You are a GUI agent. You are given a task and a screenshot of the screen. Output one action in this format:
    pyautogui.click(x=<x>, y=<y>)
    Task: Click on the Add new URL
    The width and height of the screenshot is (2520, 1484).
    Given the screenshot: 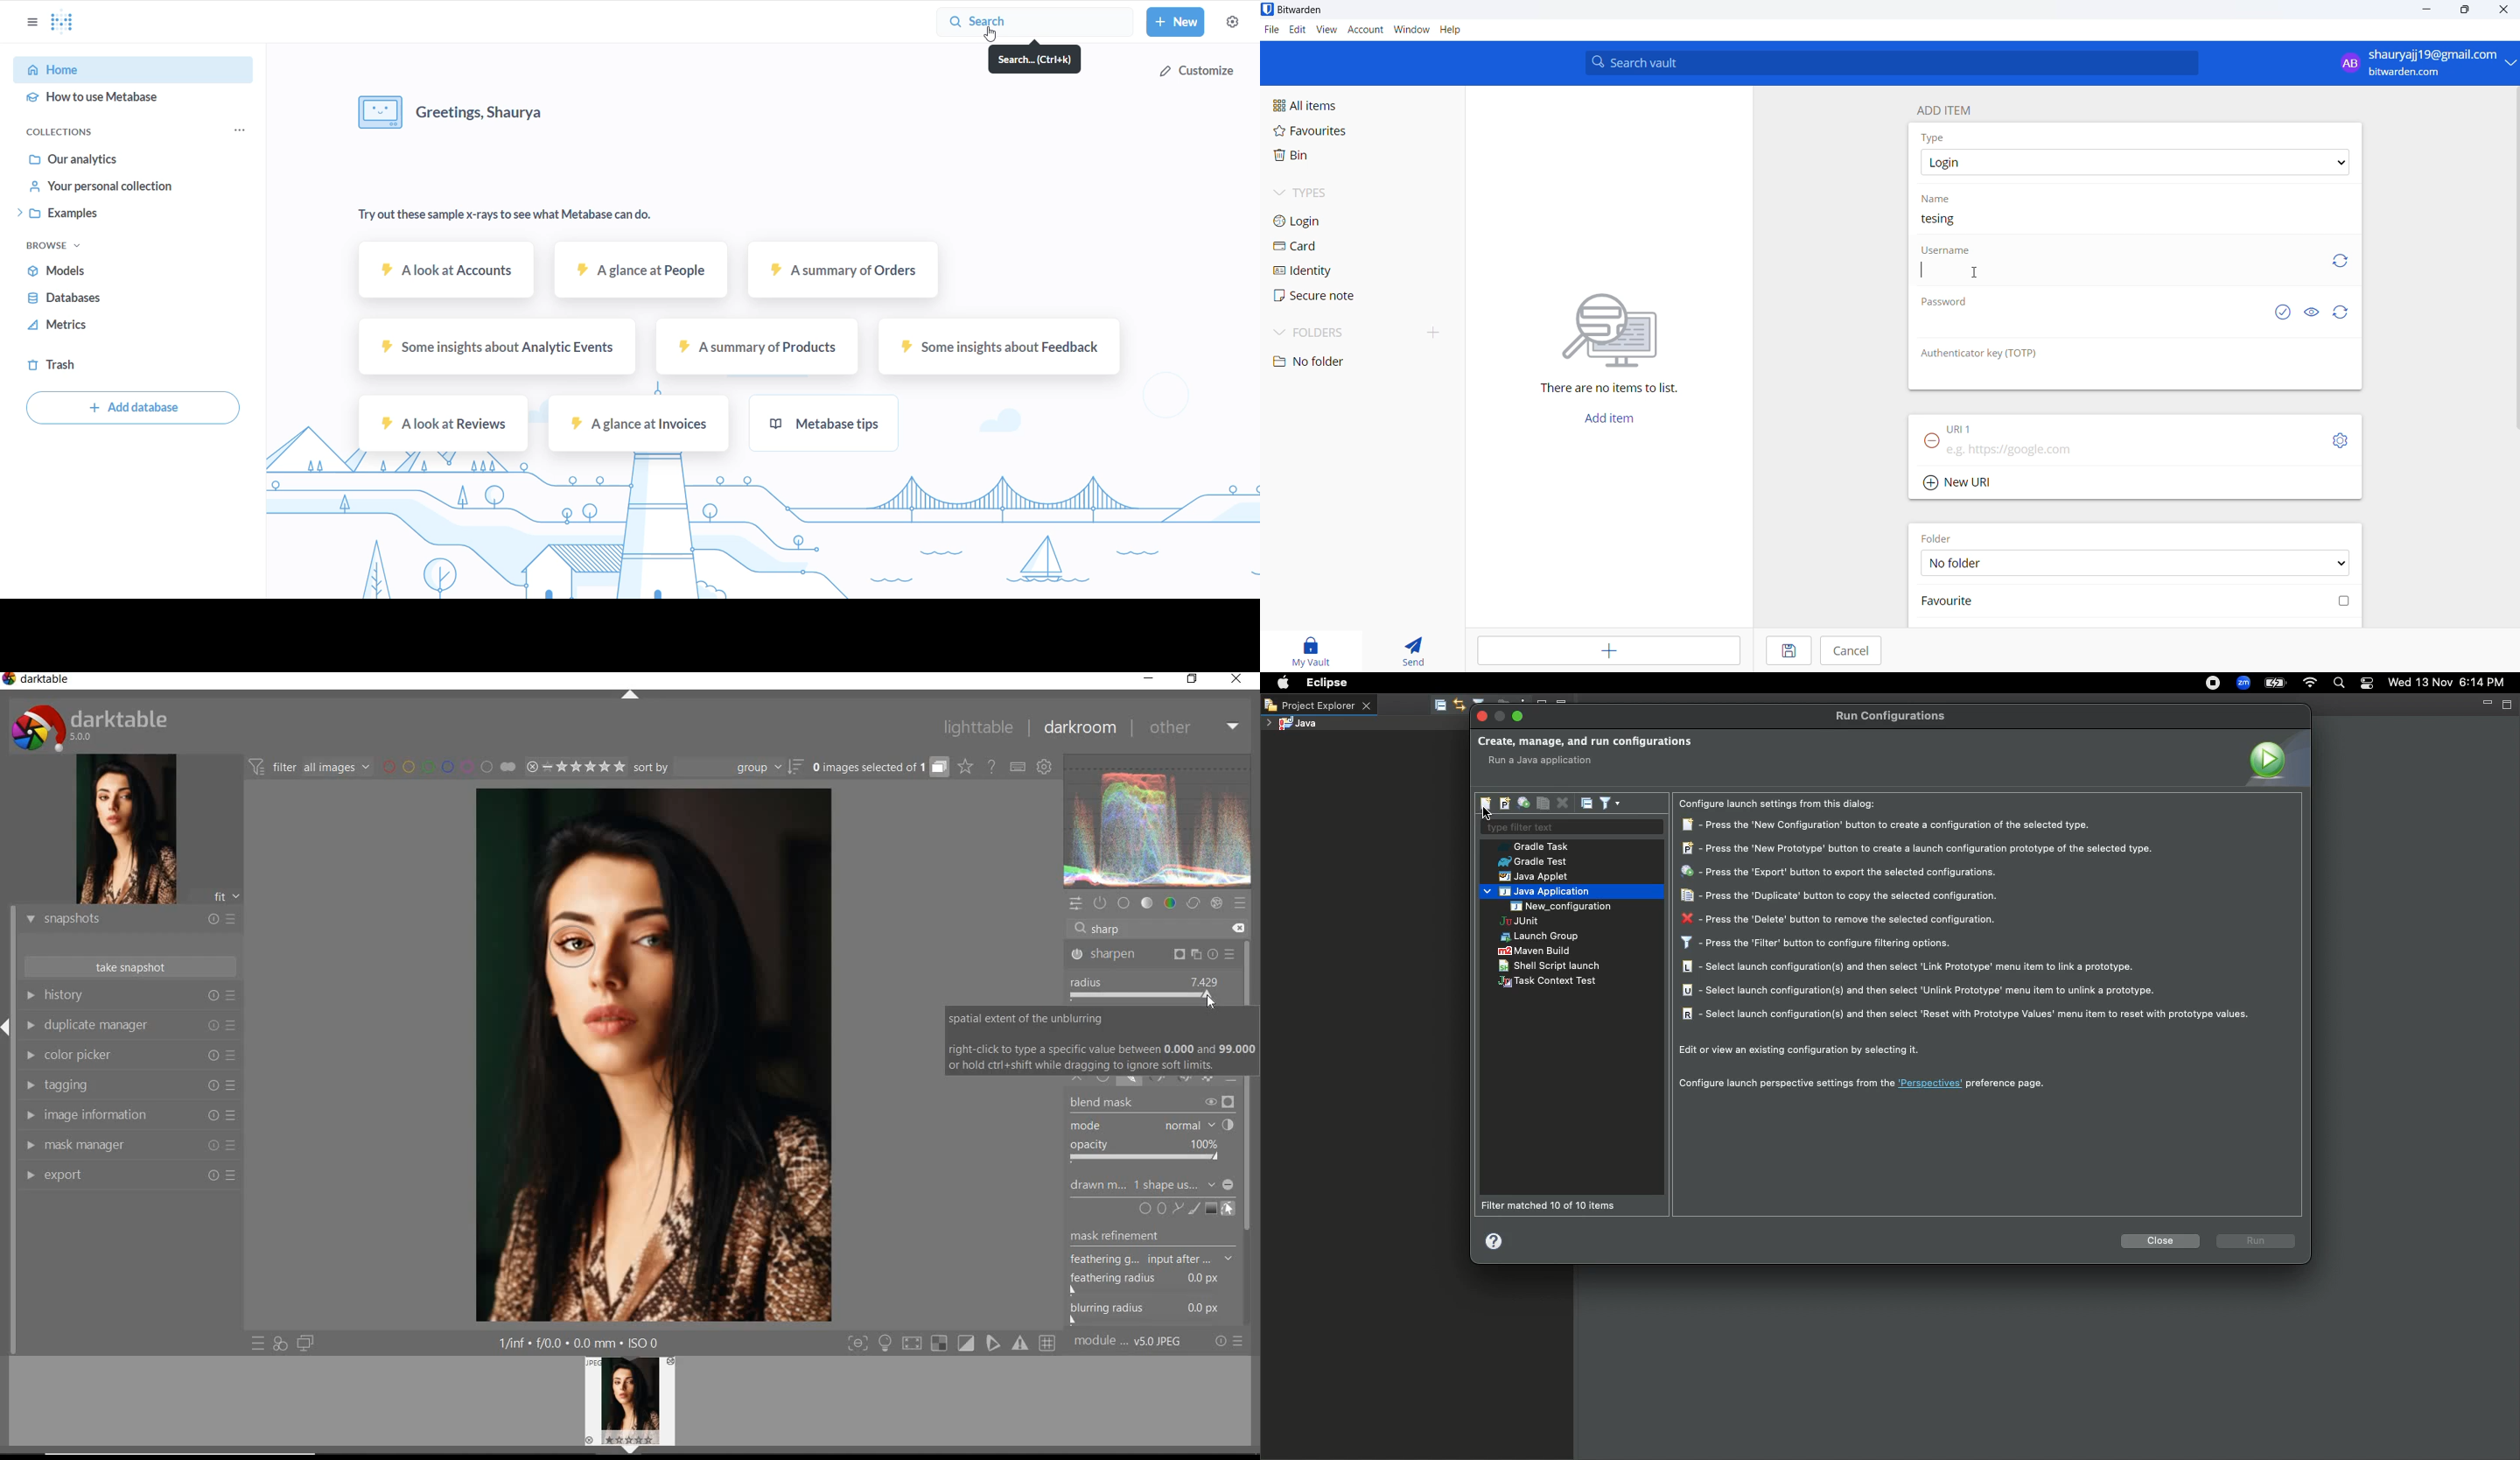 What is the action you would take?
    pyautogui.click(x=1960, y=481)
    